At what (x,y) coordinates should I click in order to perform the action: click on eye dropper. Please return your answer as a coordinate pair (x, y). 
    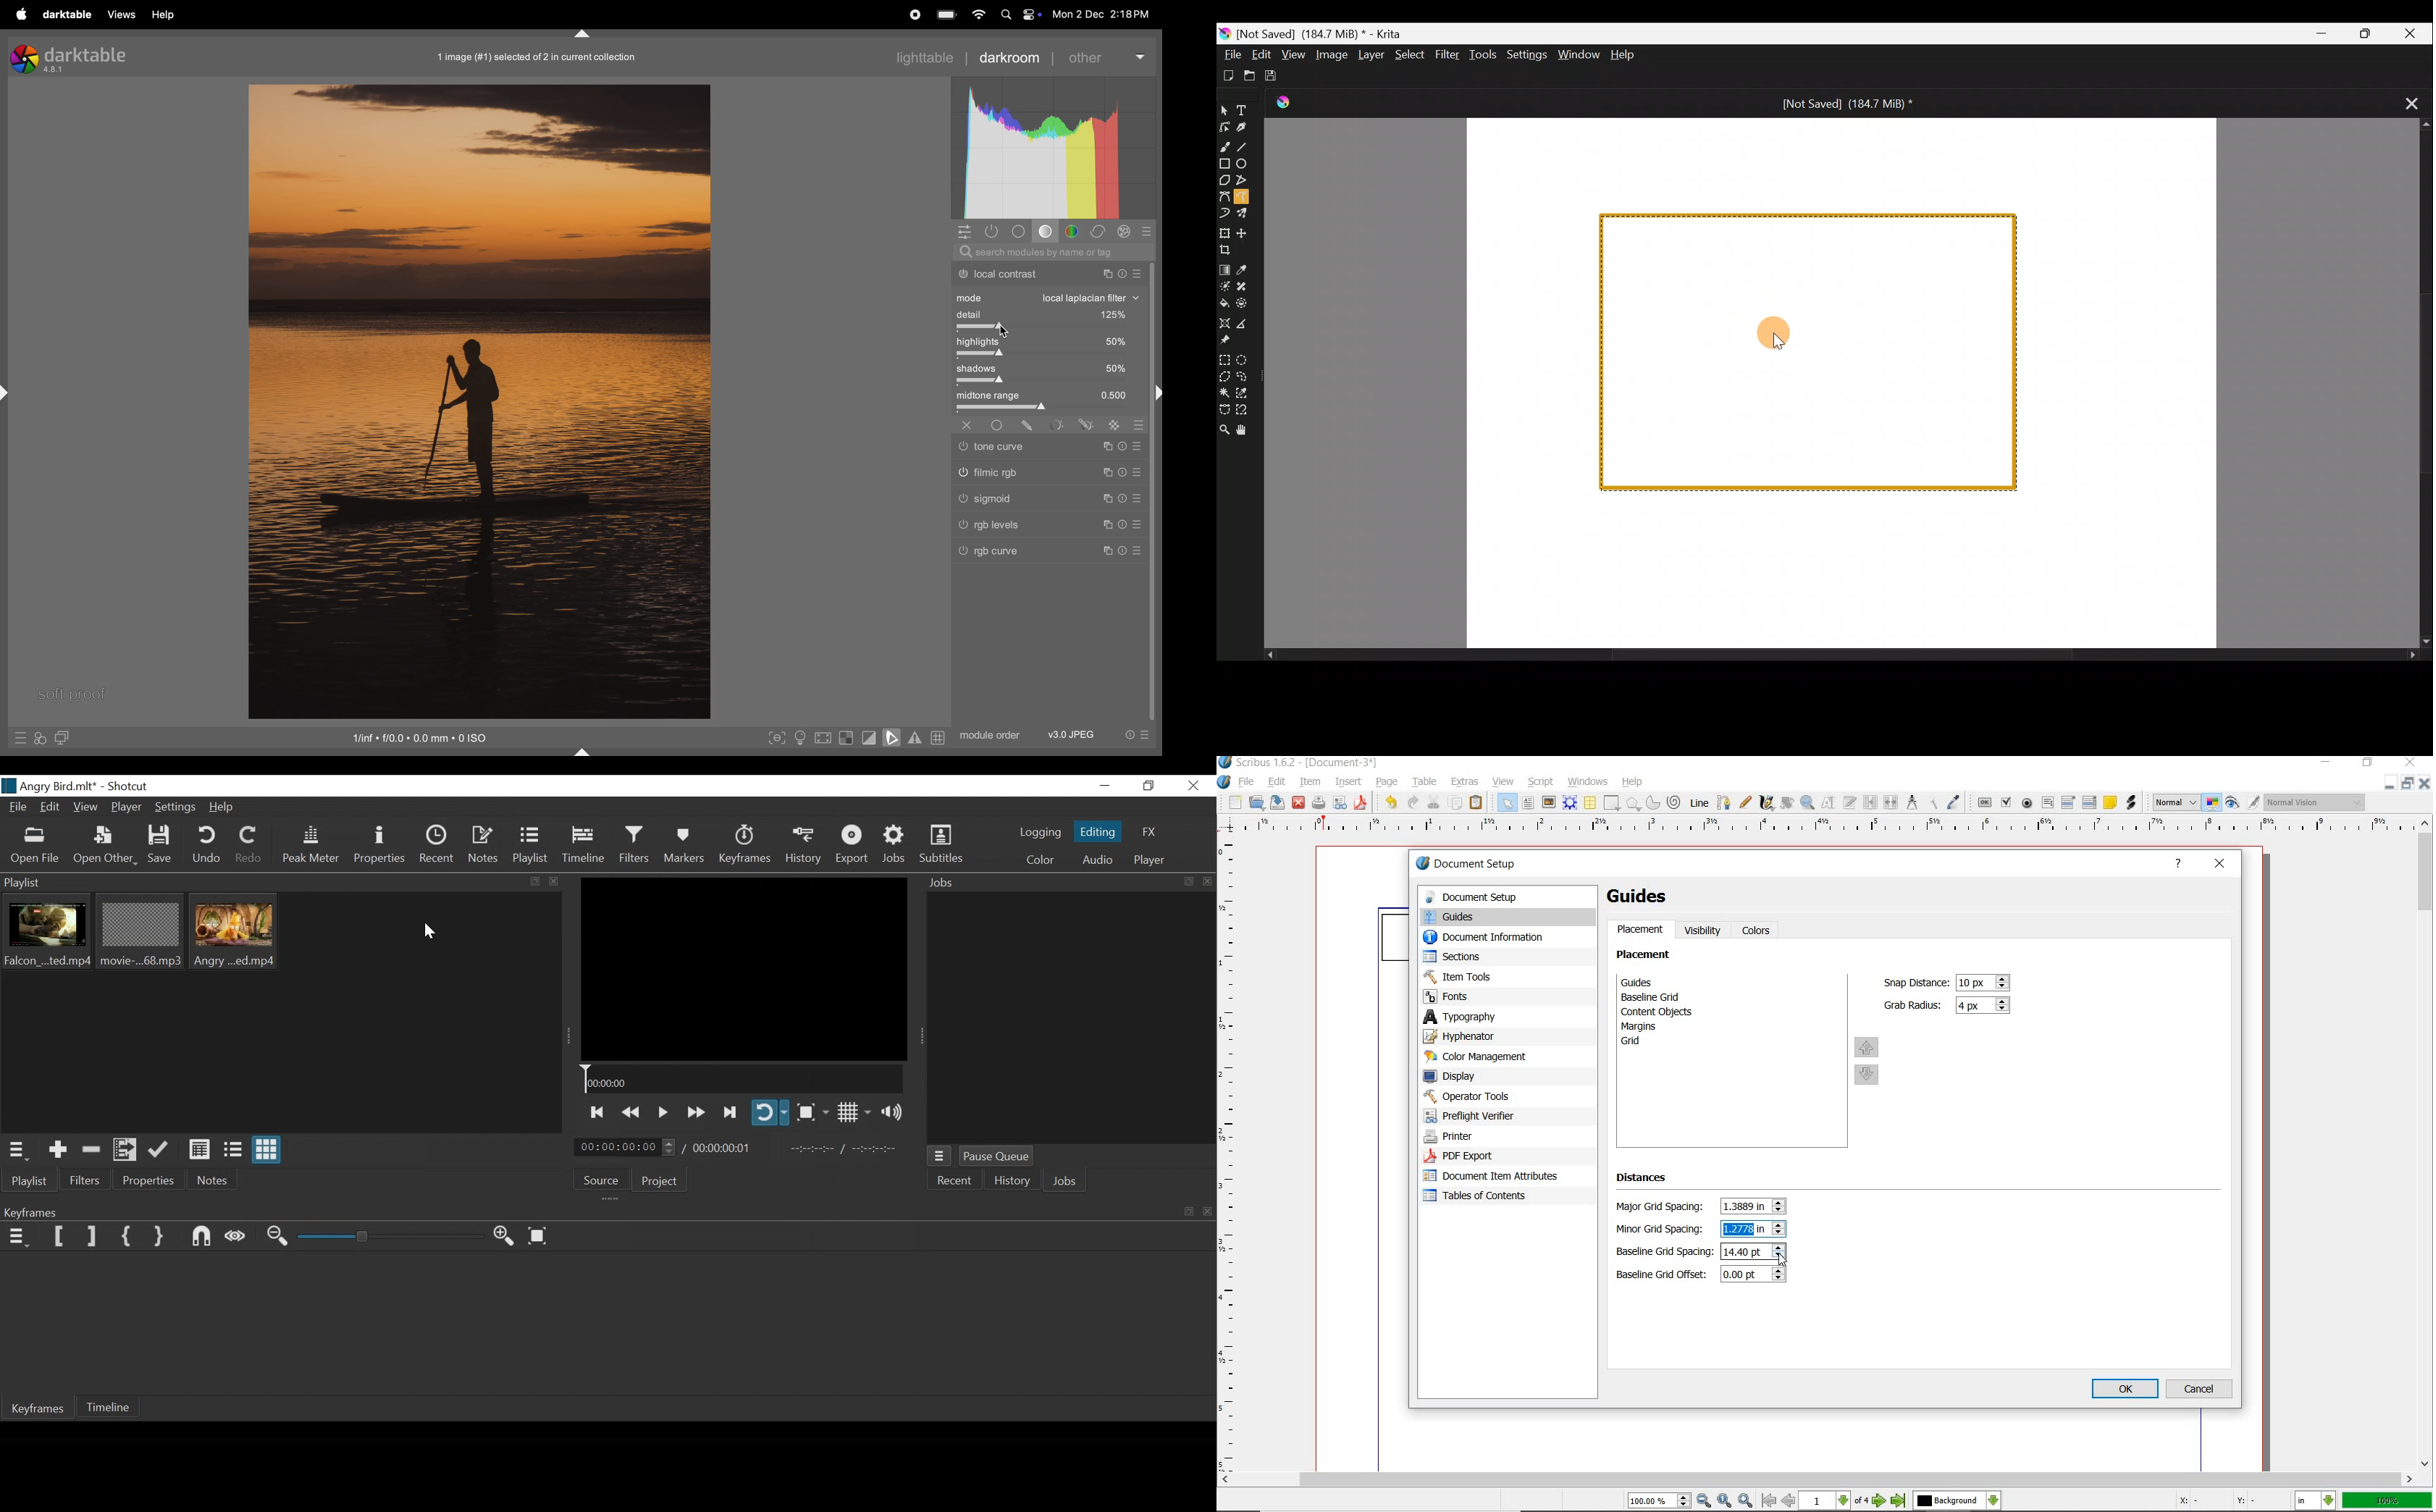
    Looking at the image, I should click on (1955, 801).